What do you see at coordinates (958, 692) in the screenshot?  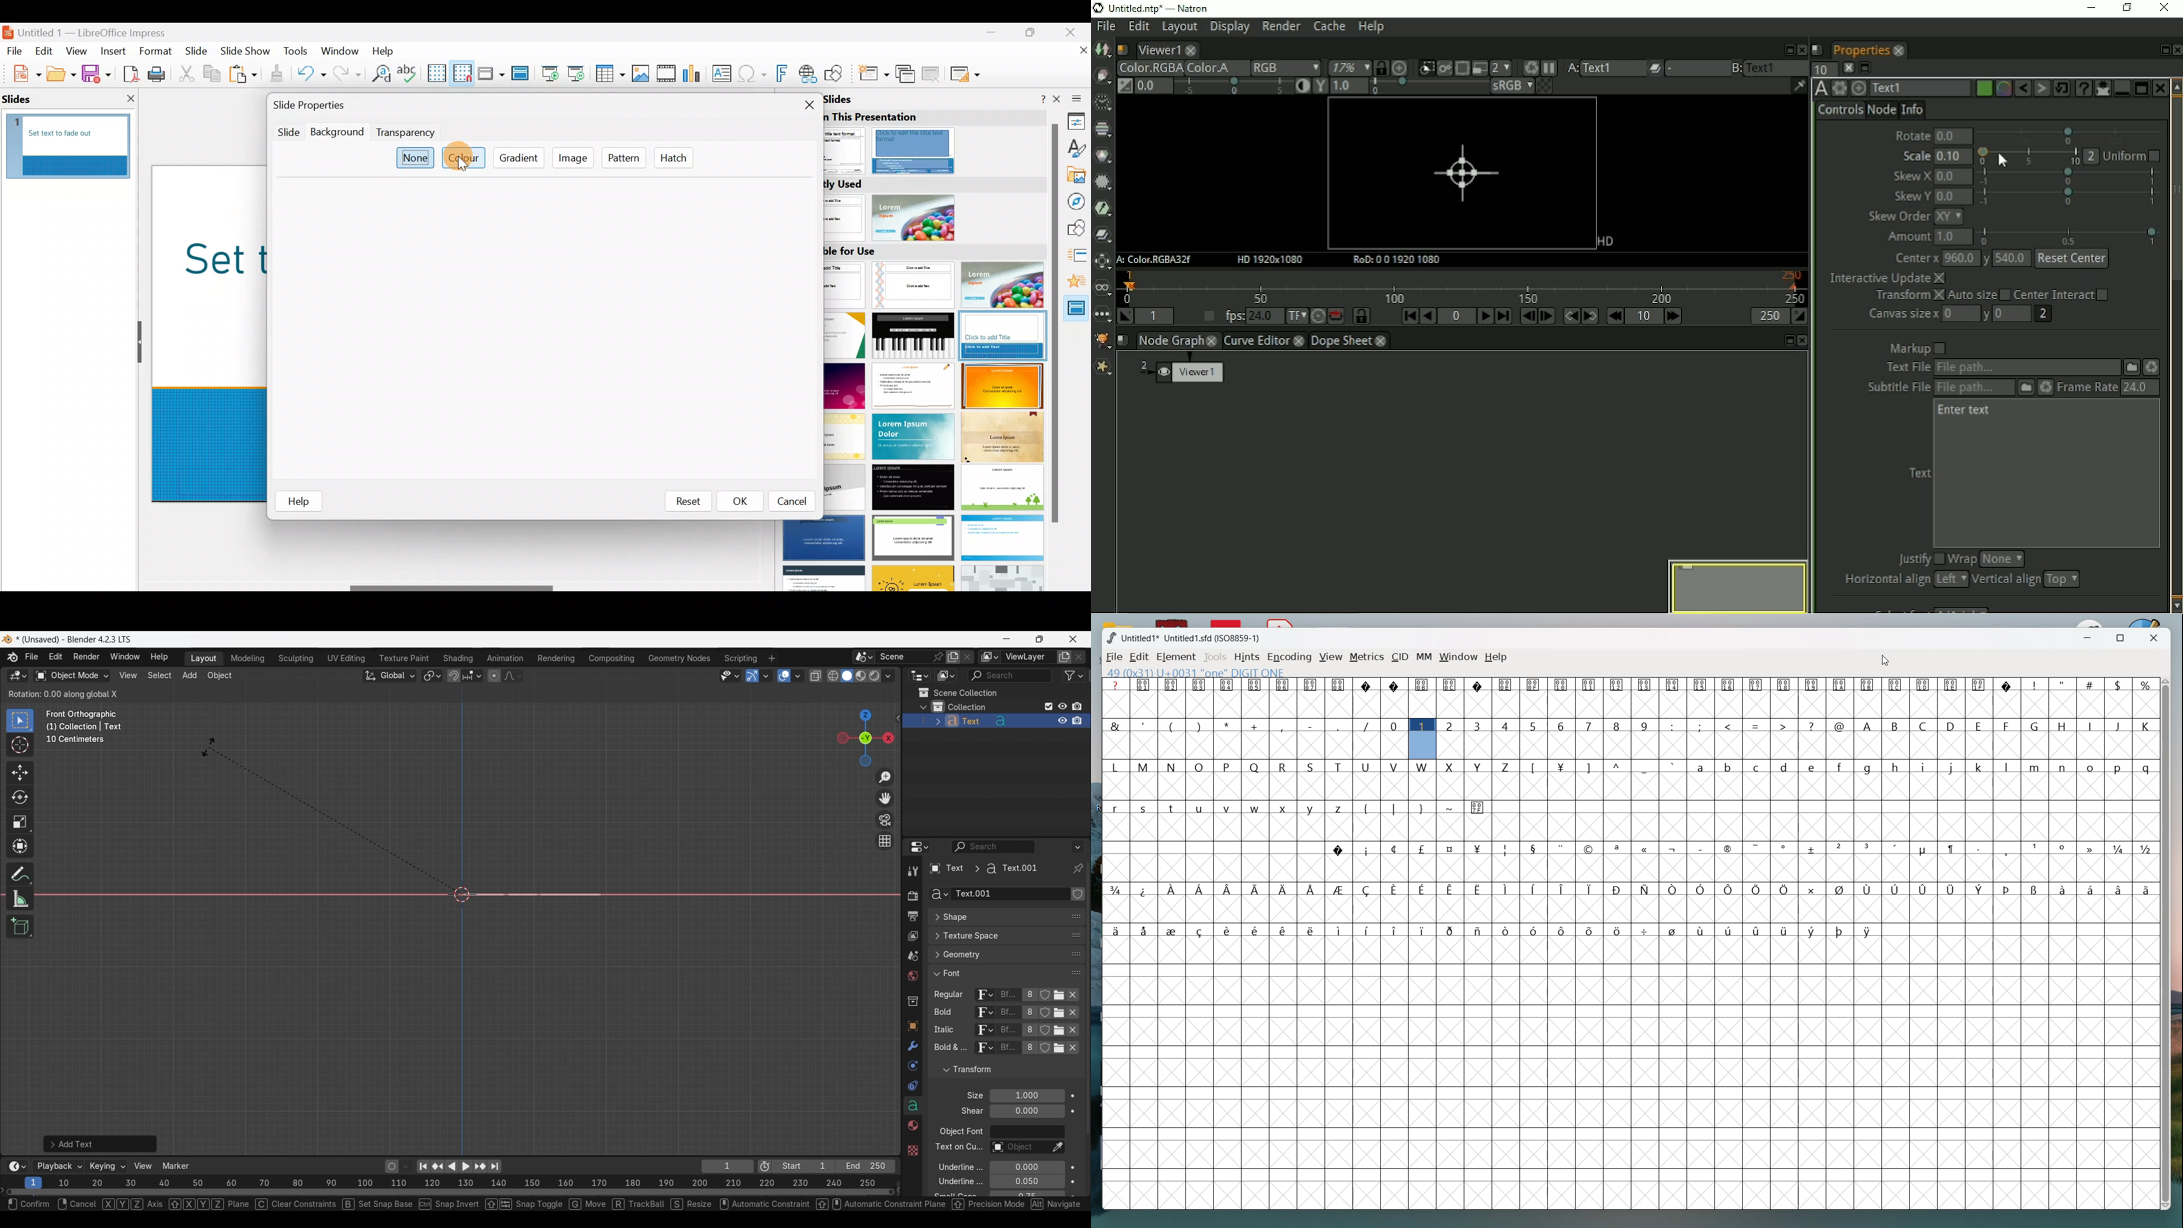 I see `Scene collection` at bounding box center [958, 692].